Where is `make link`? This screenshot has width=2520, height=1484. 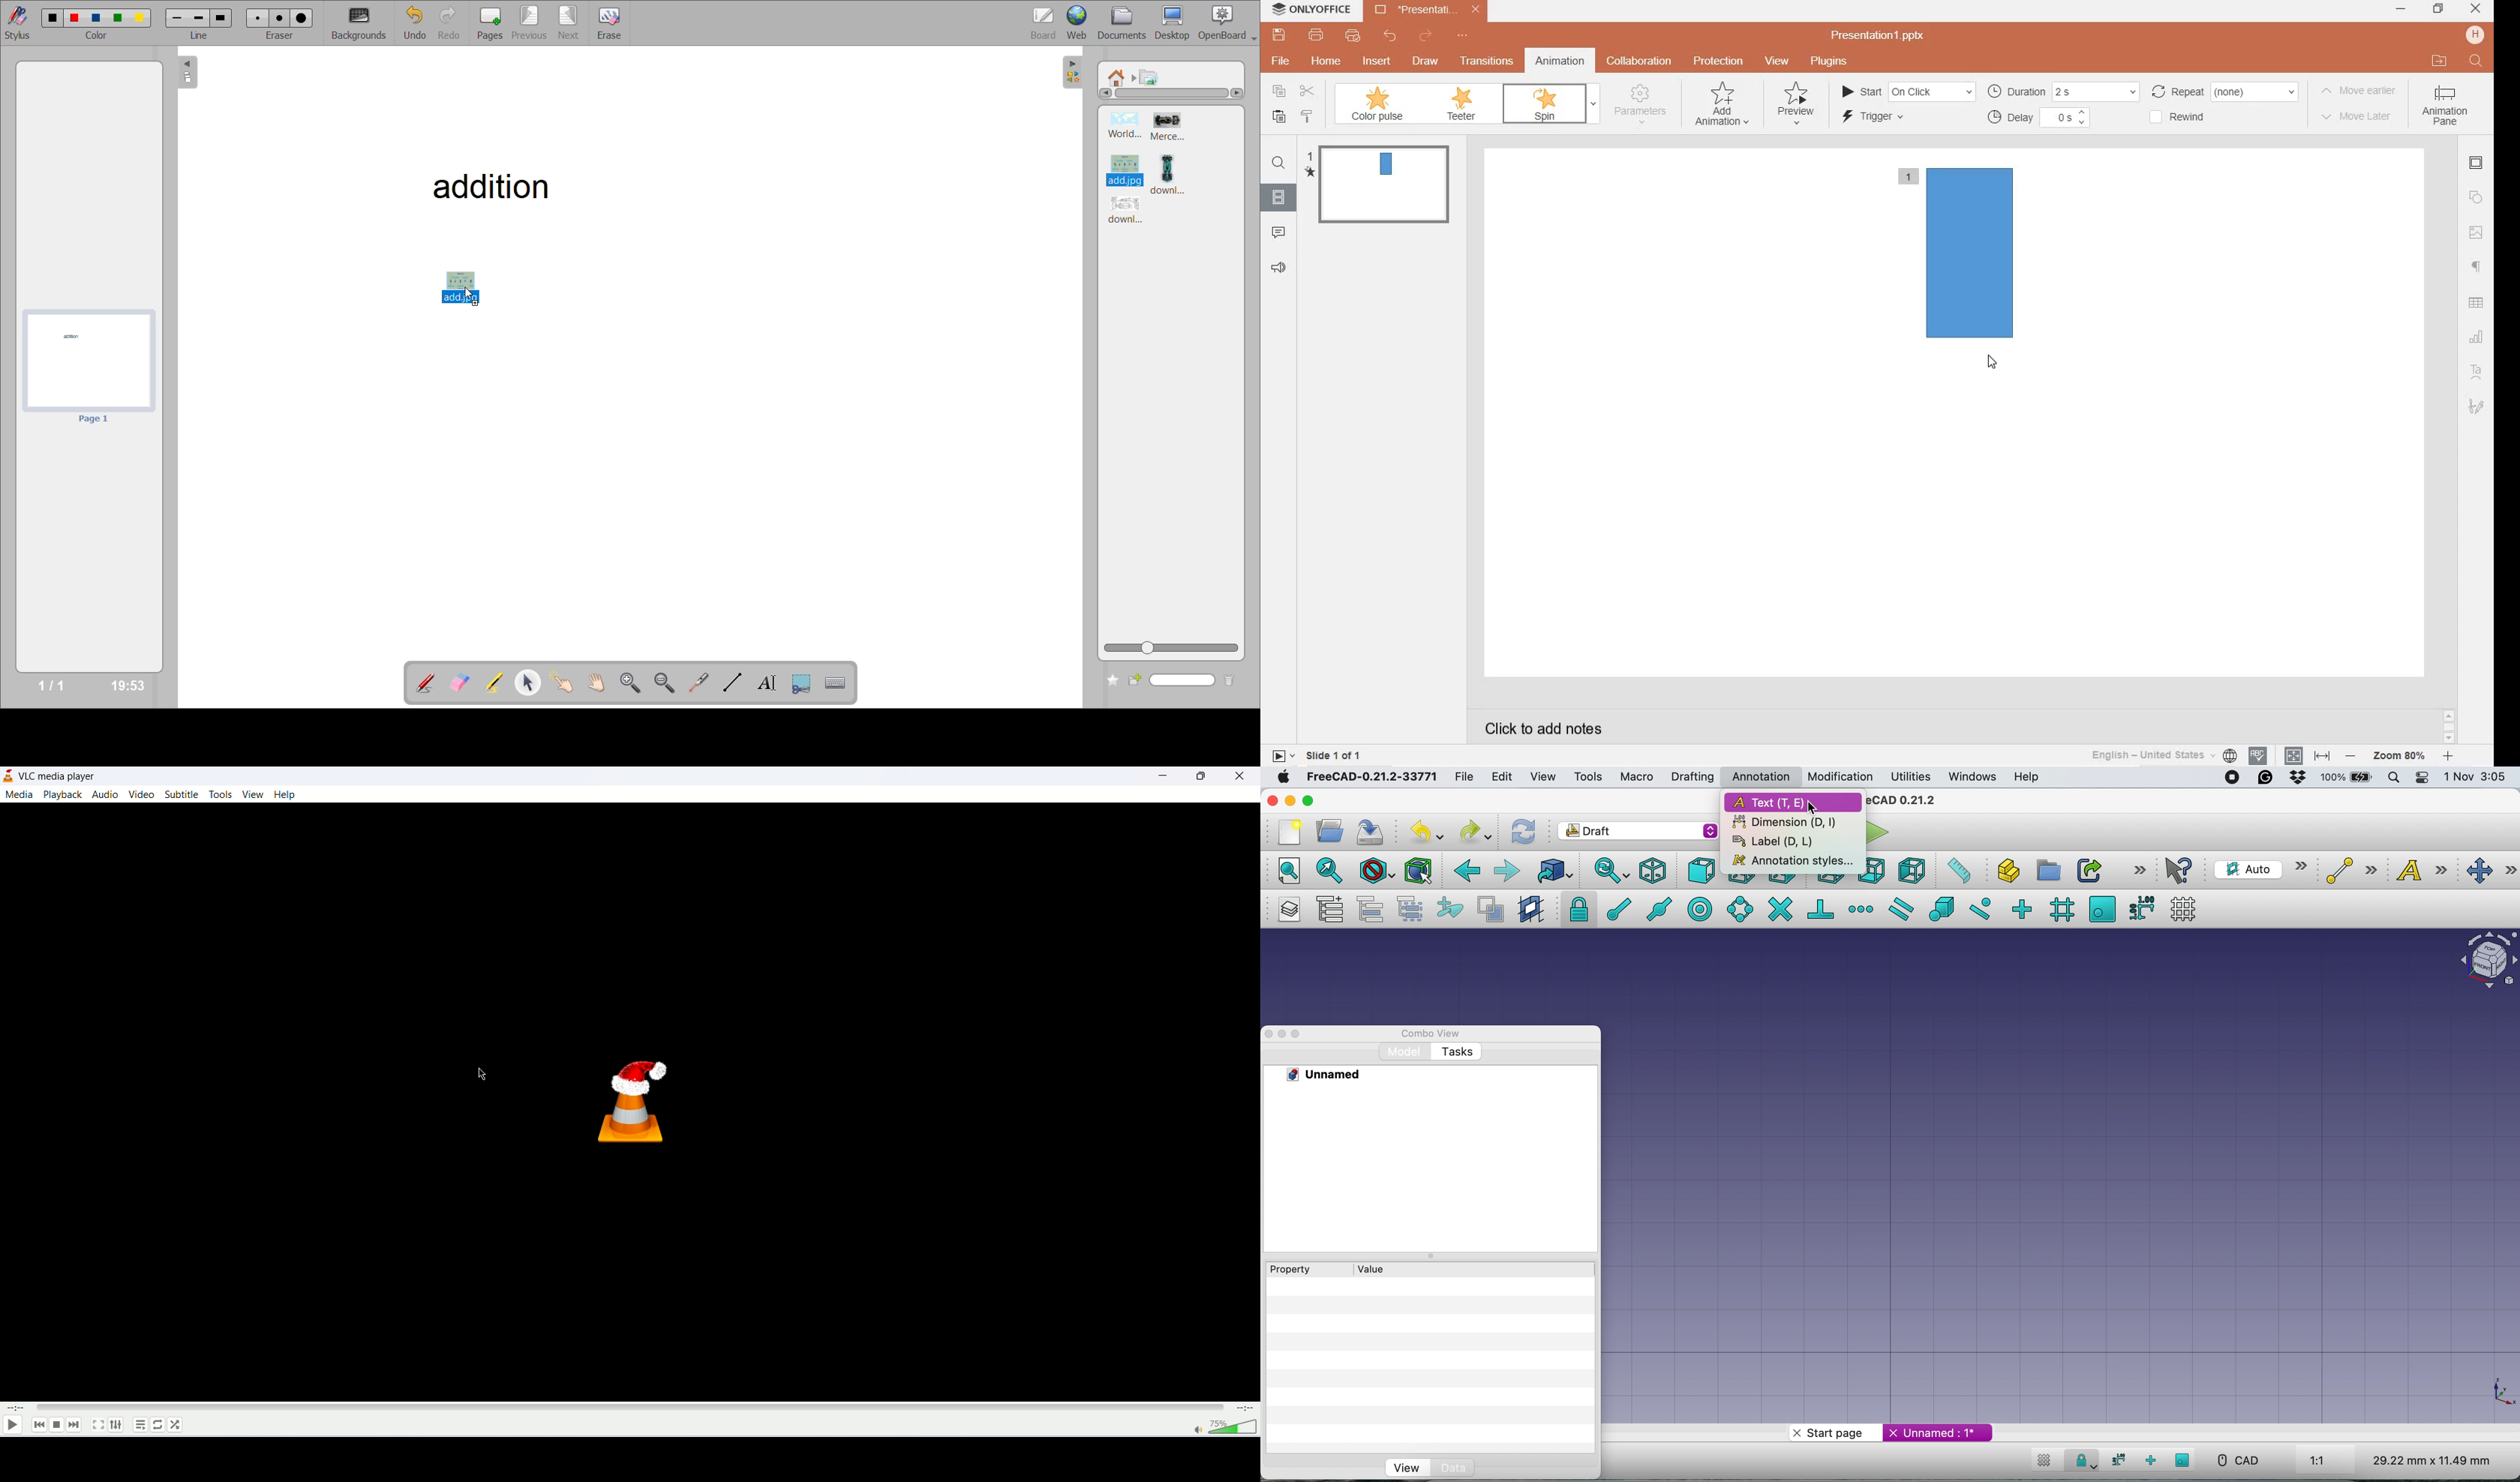
make link is located at coordinates (2086, 869).